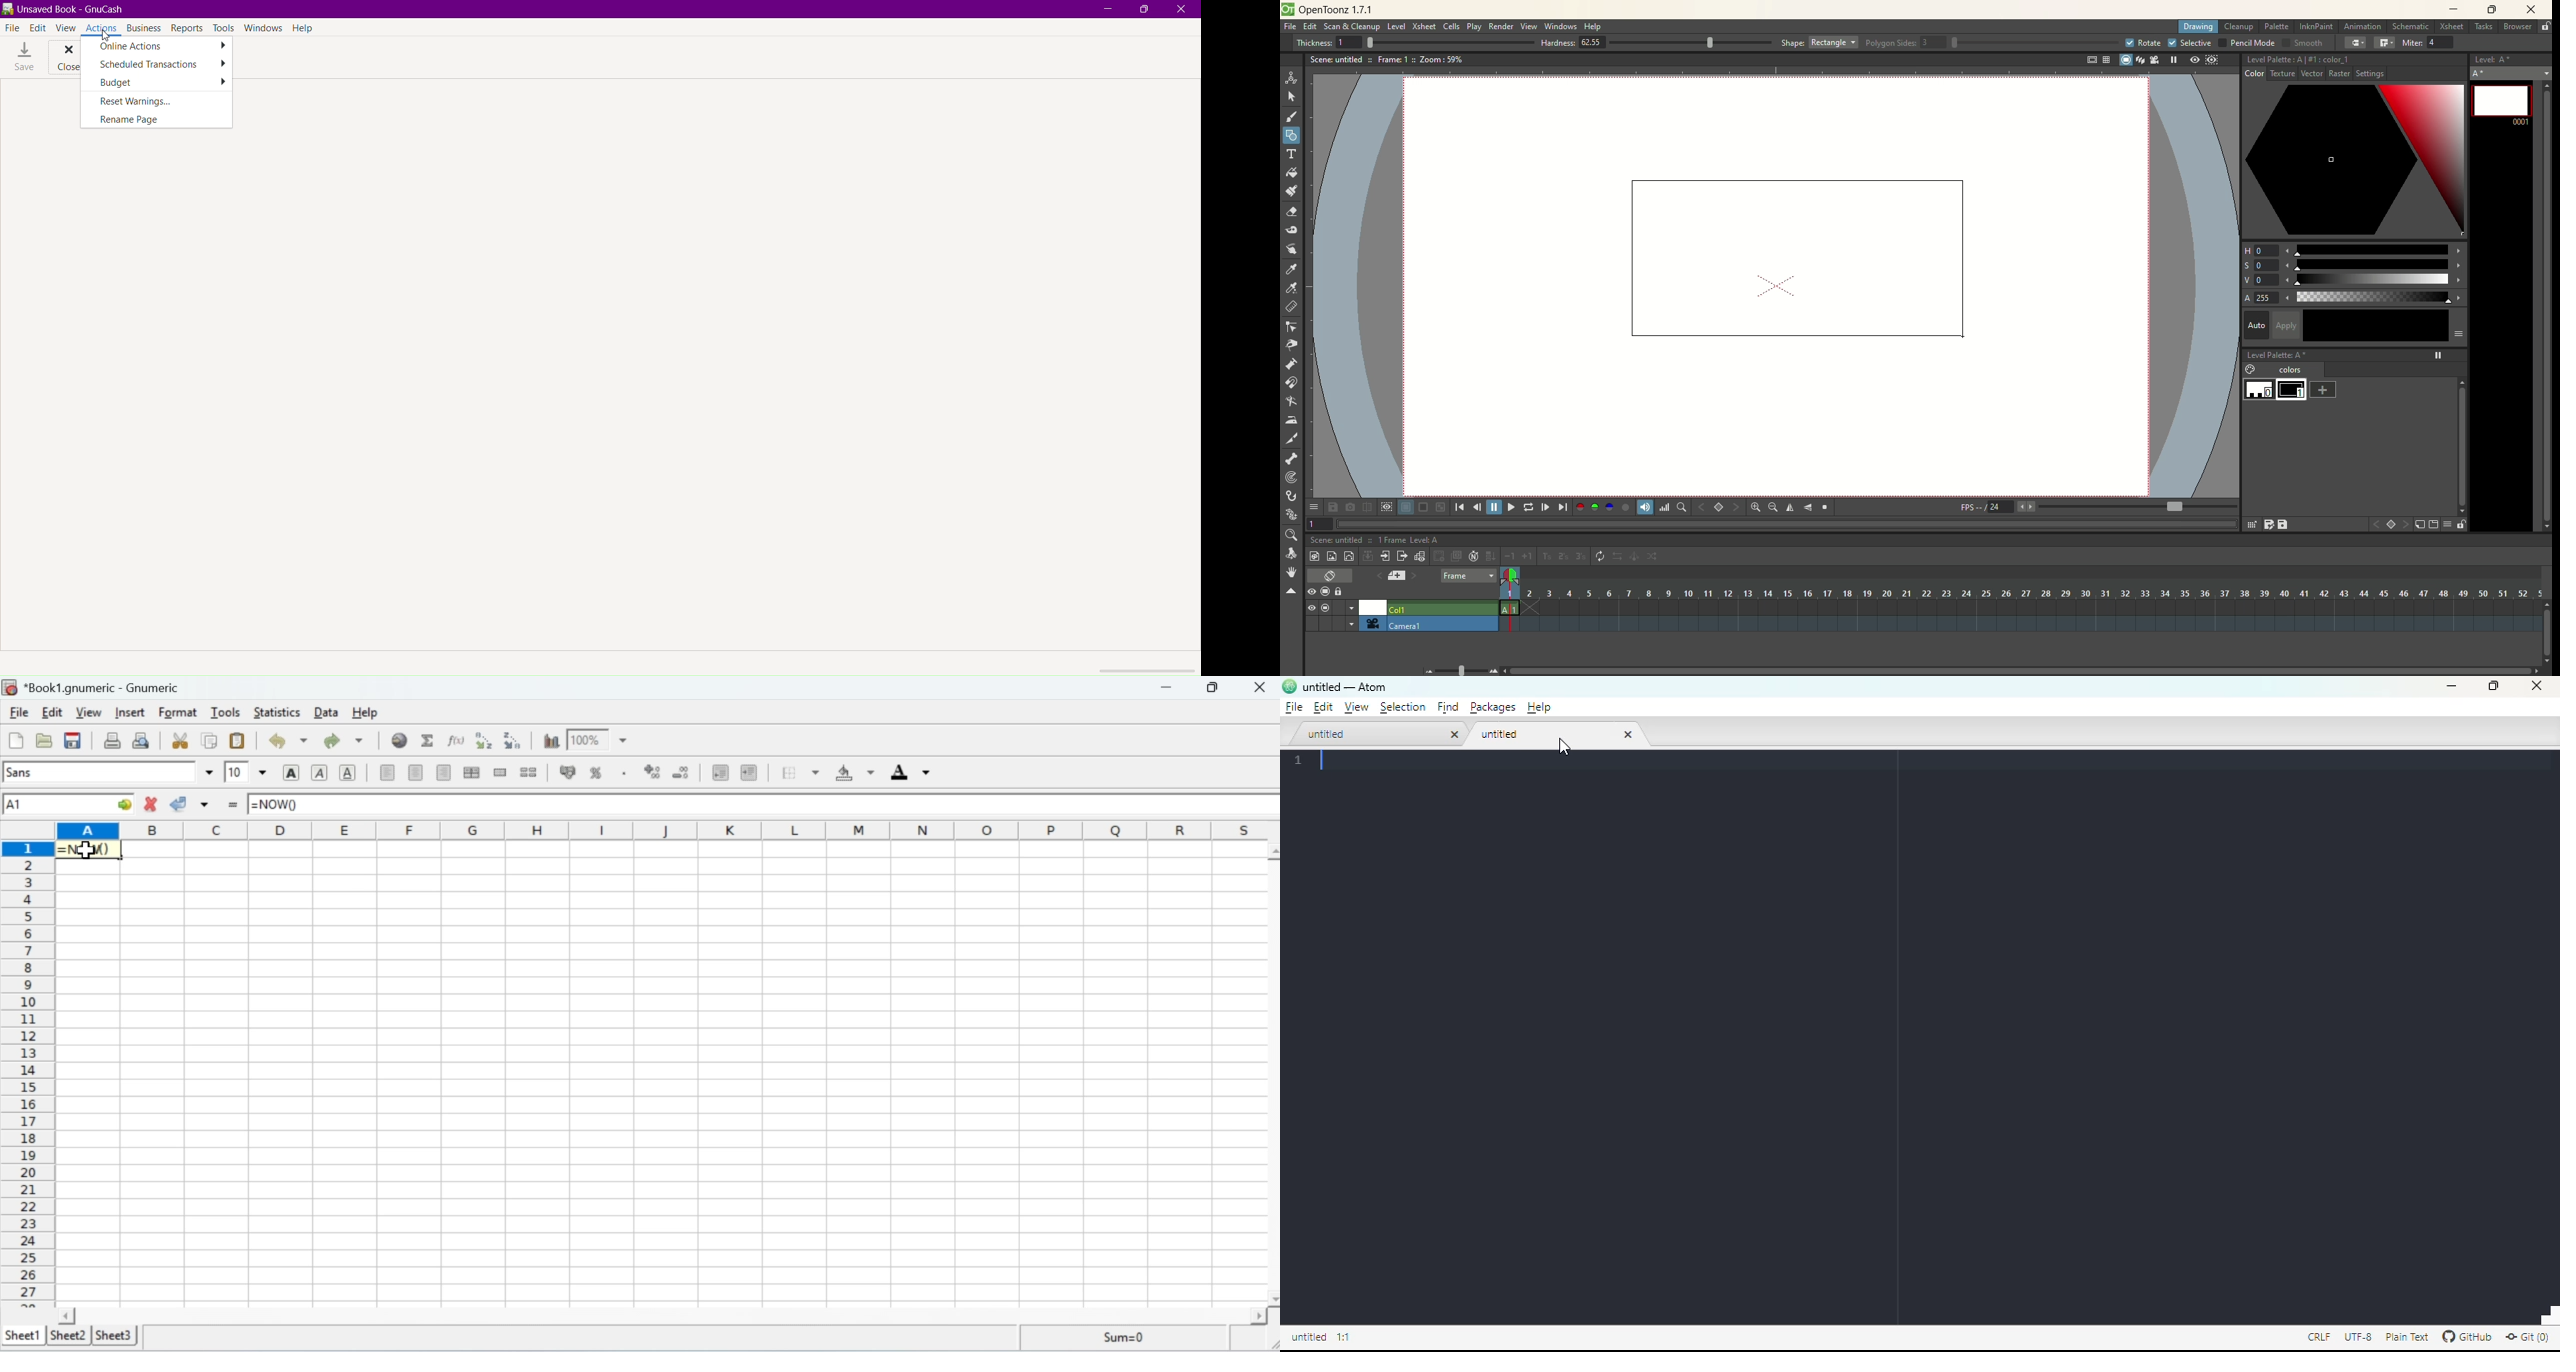 This screenshot has width=2576, height=1372. Describe the element at coordinates (2191, 43) in the screenshot. I see `selective` at that location.